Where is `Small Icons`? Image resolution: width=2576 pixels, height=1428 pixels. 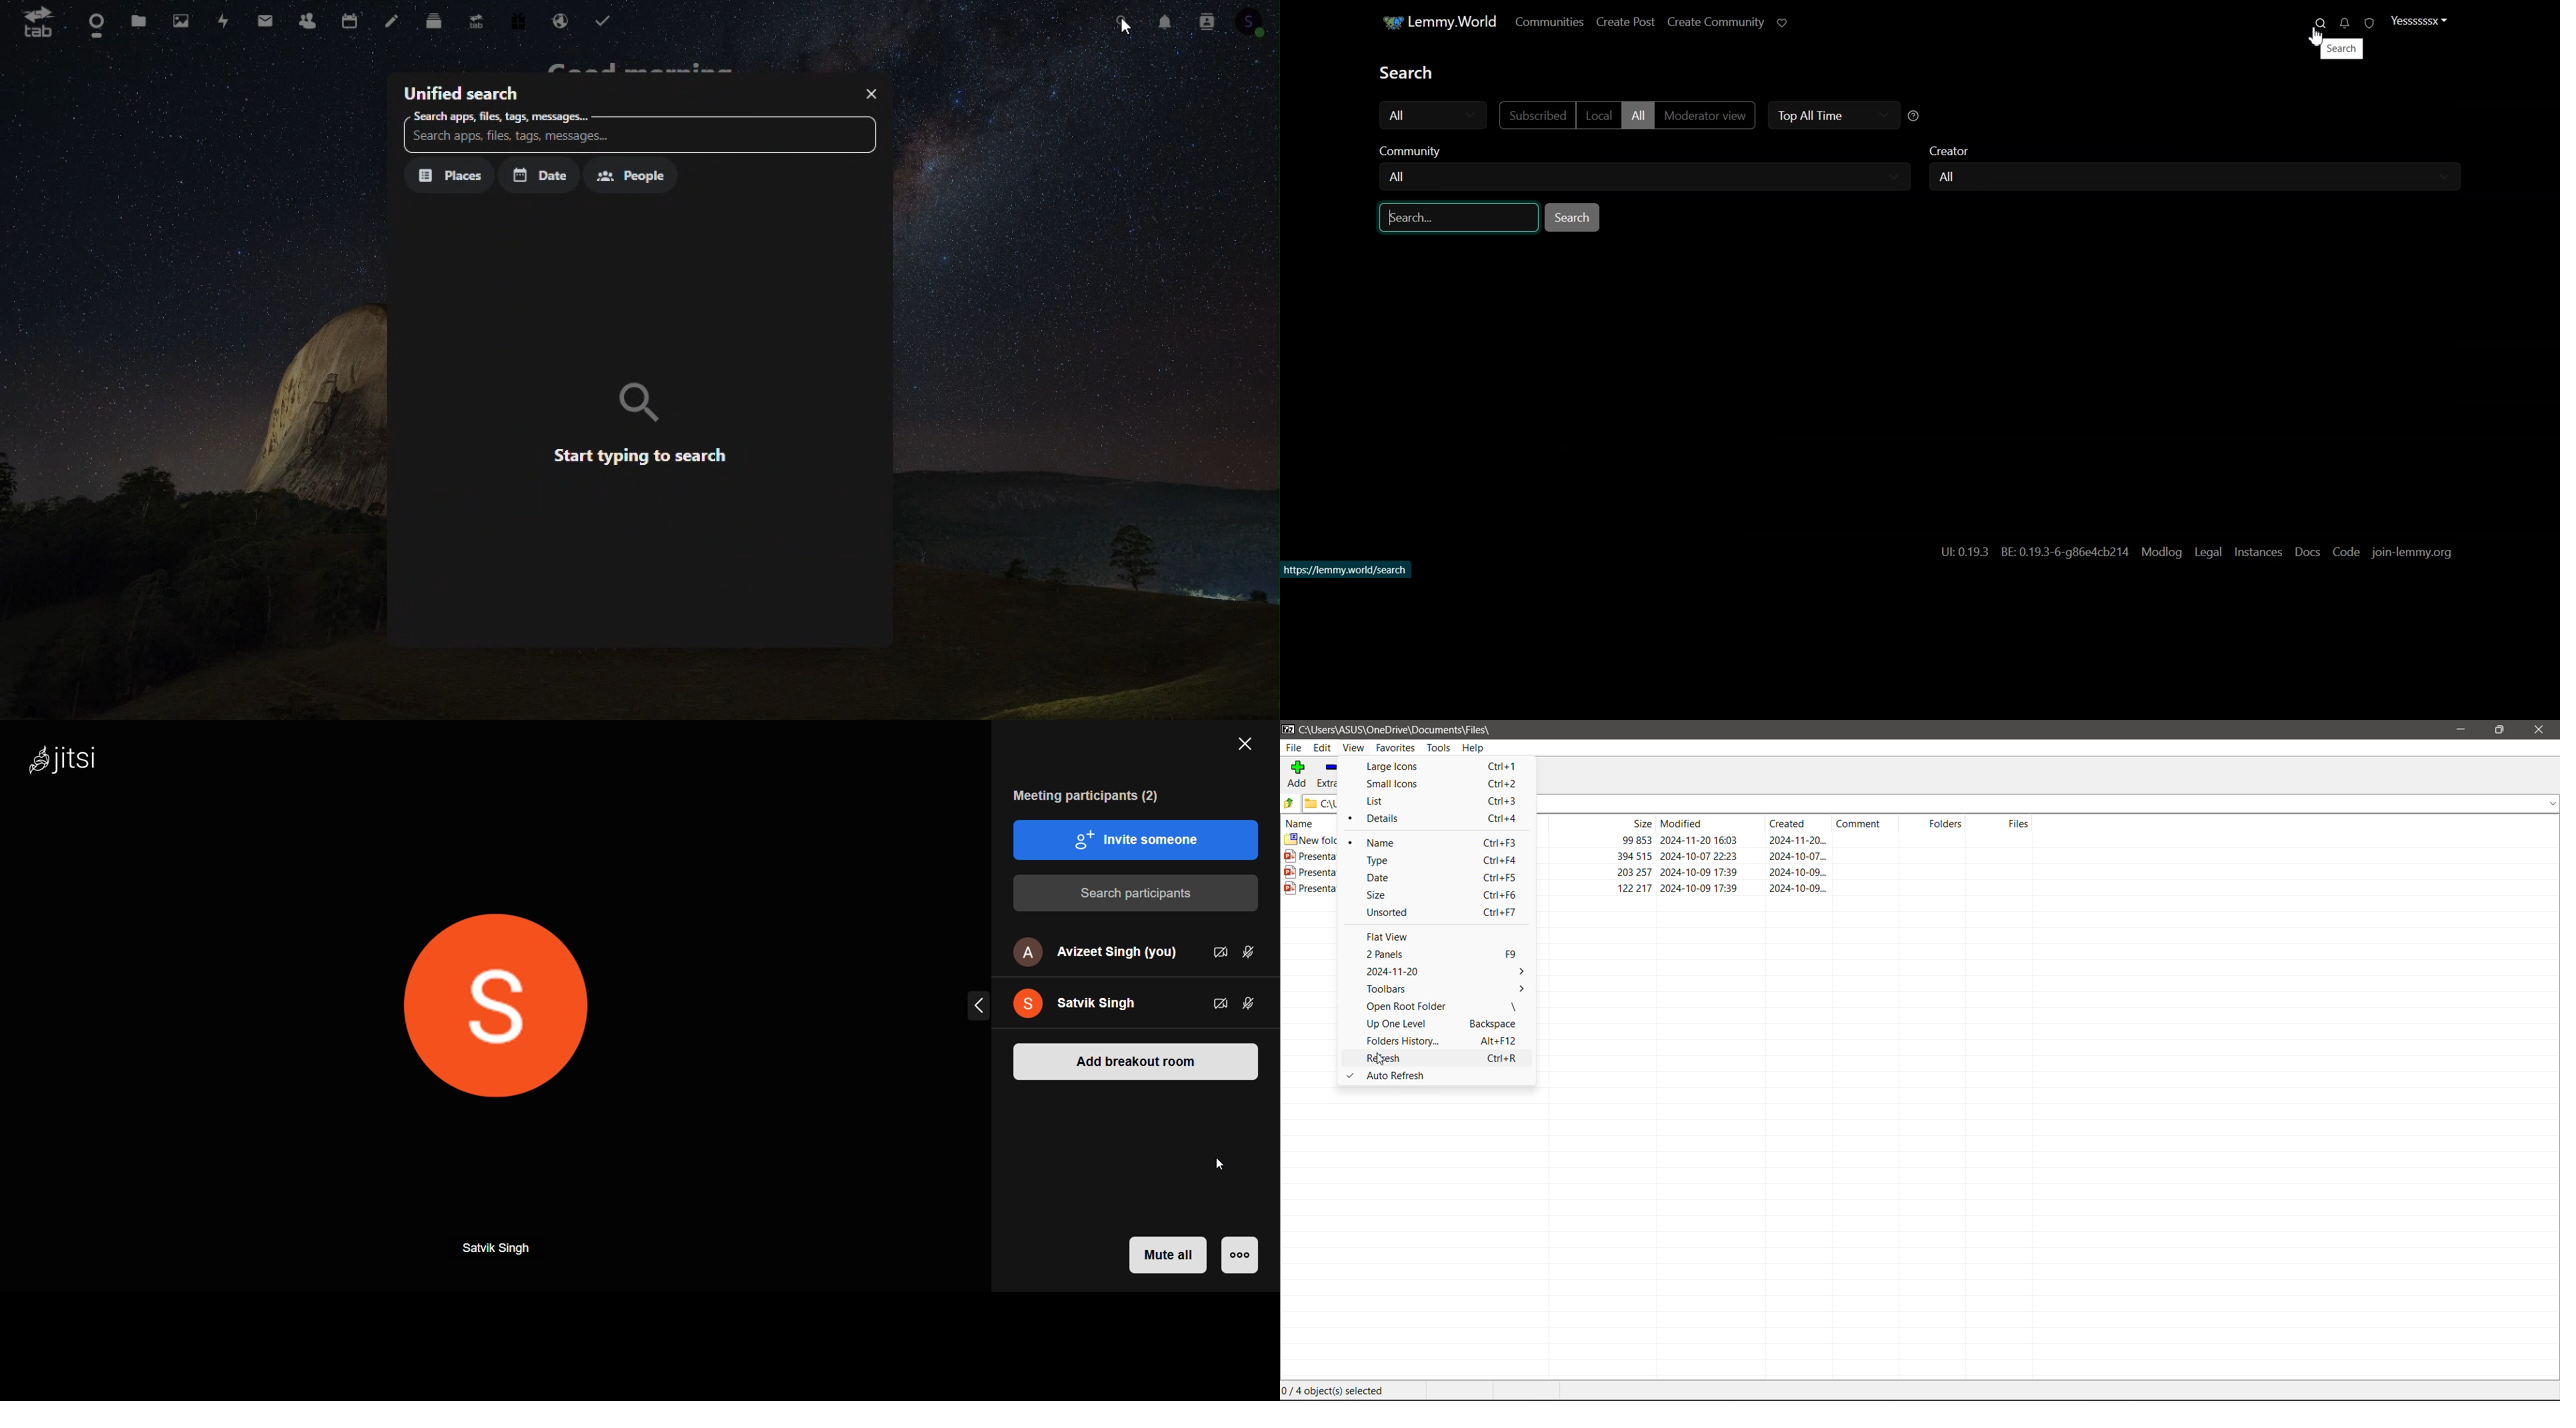 Small Icons is located at coordinates (1399, 784).